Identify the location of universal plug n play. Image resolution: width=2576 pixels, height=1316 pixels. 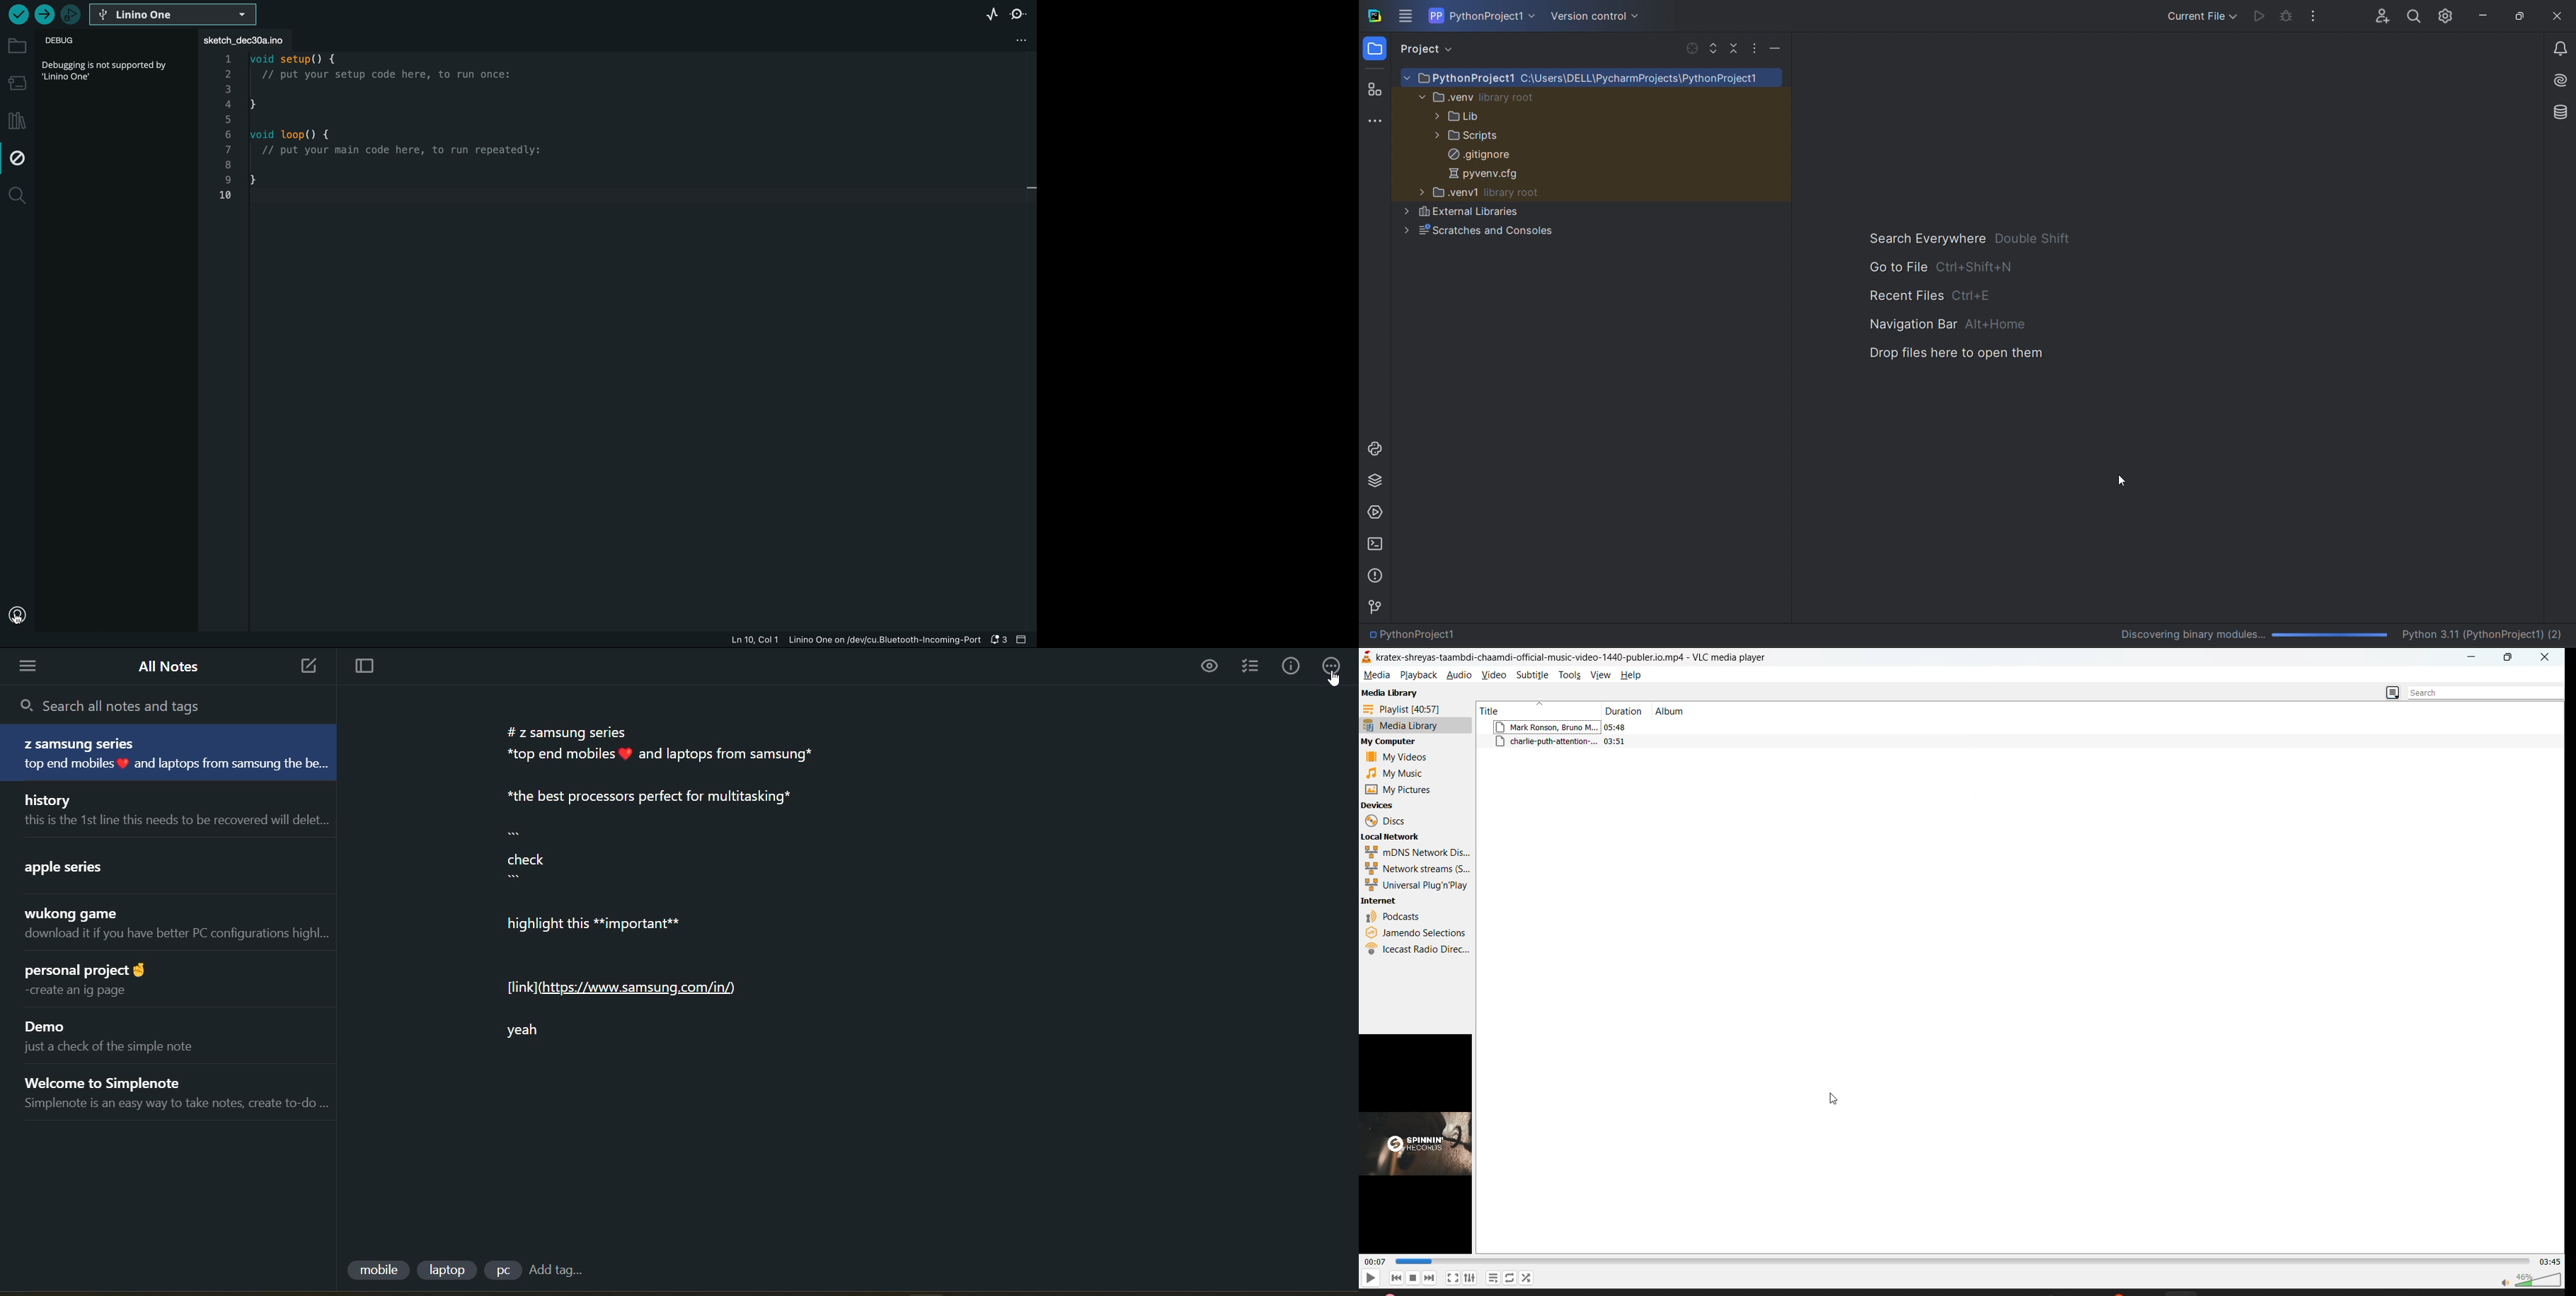
(1415, 887).